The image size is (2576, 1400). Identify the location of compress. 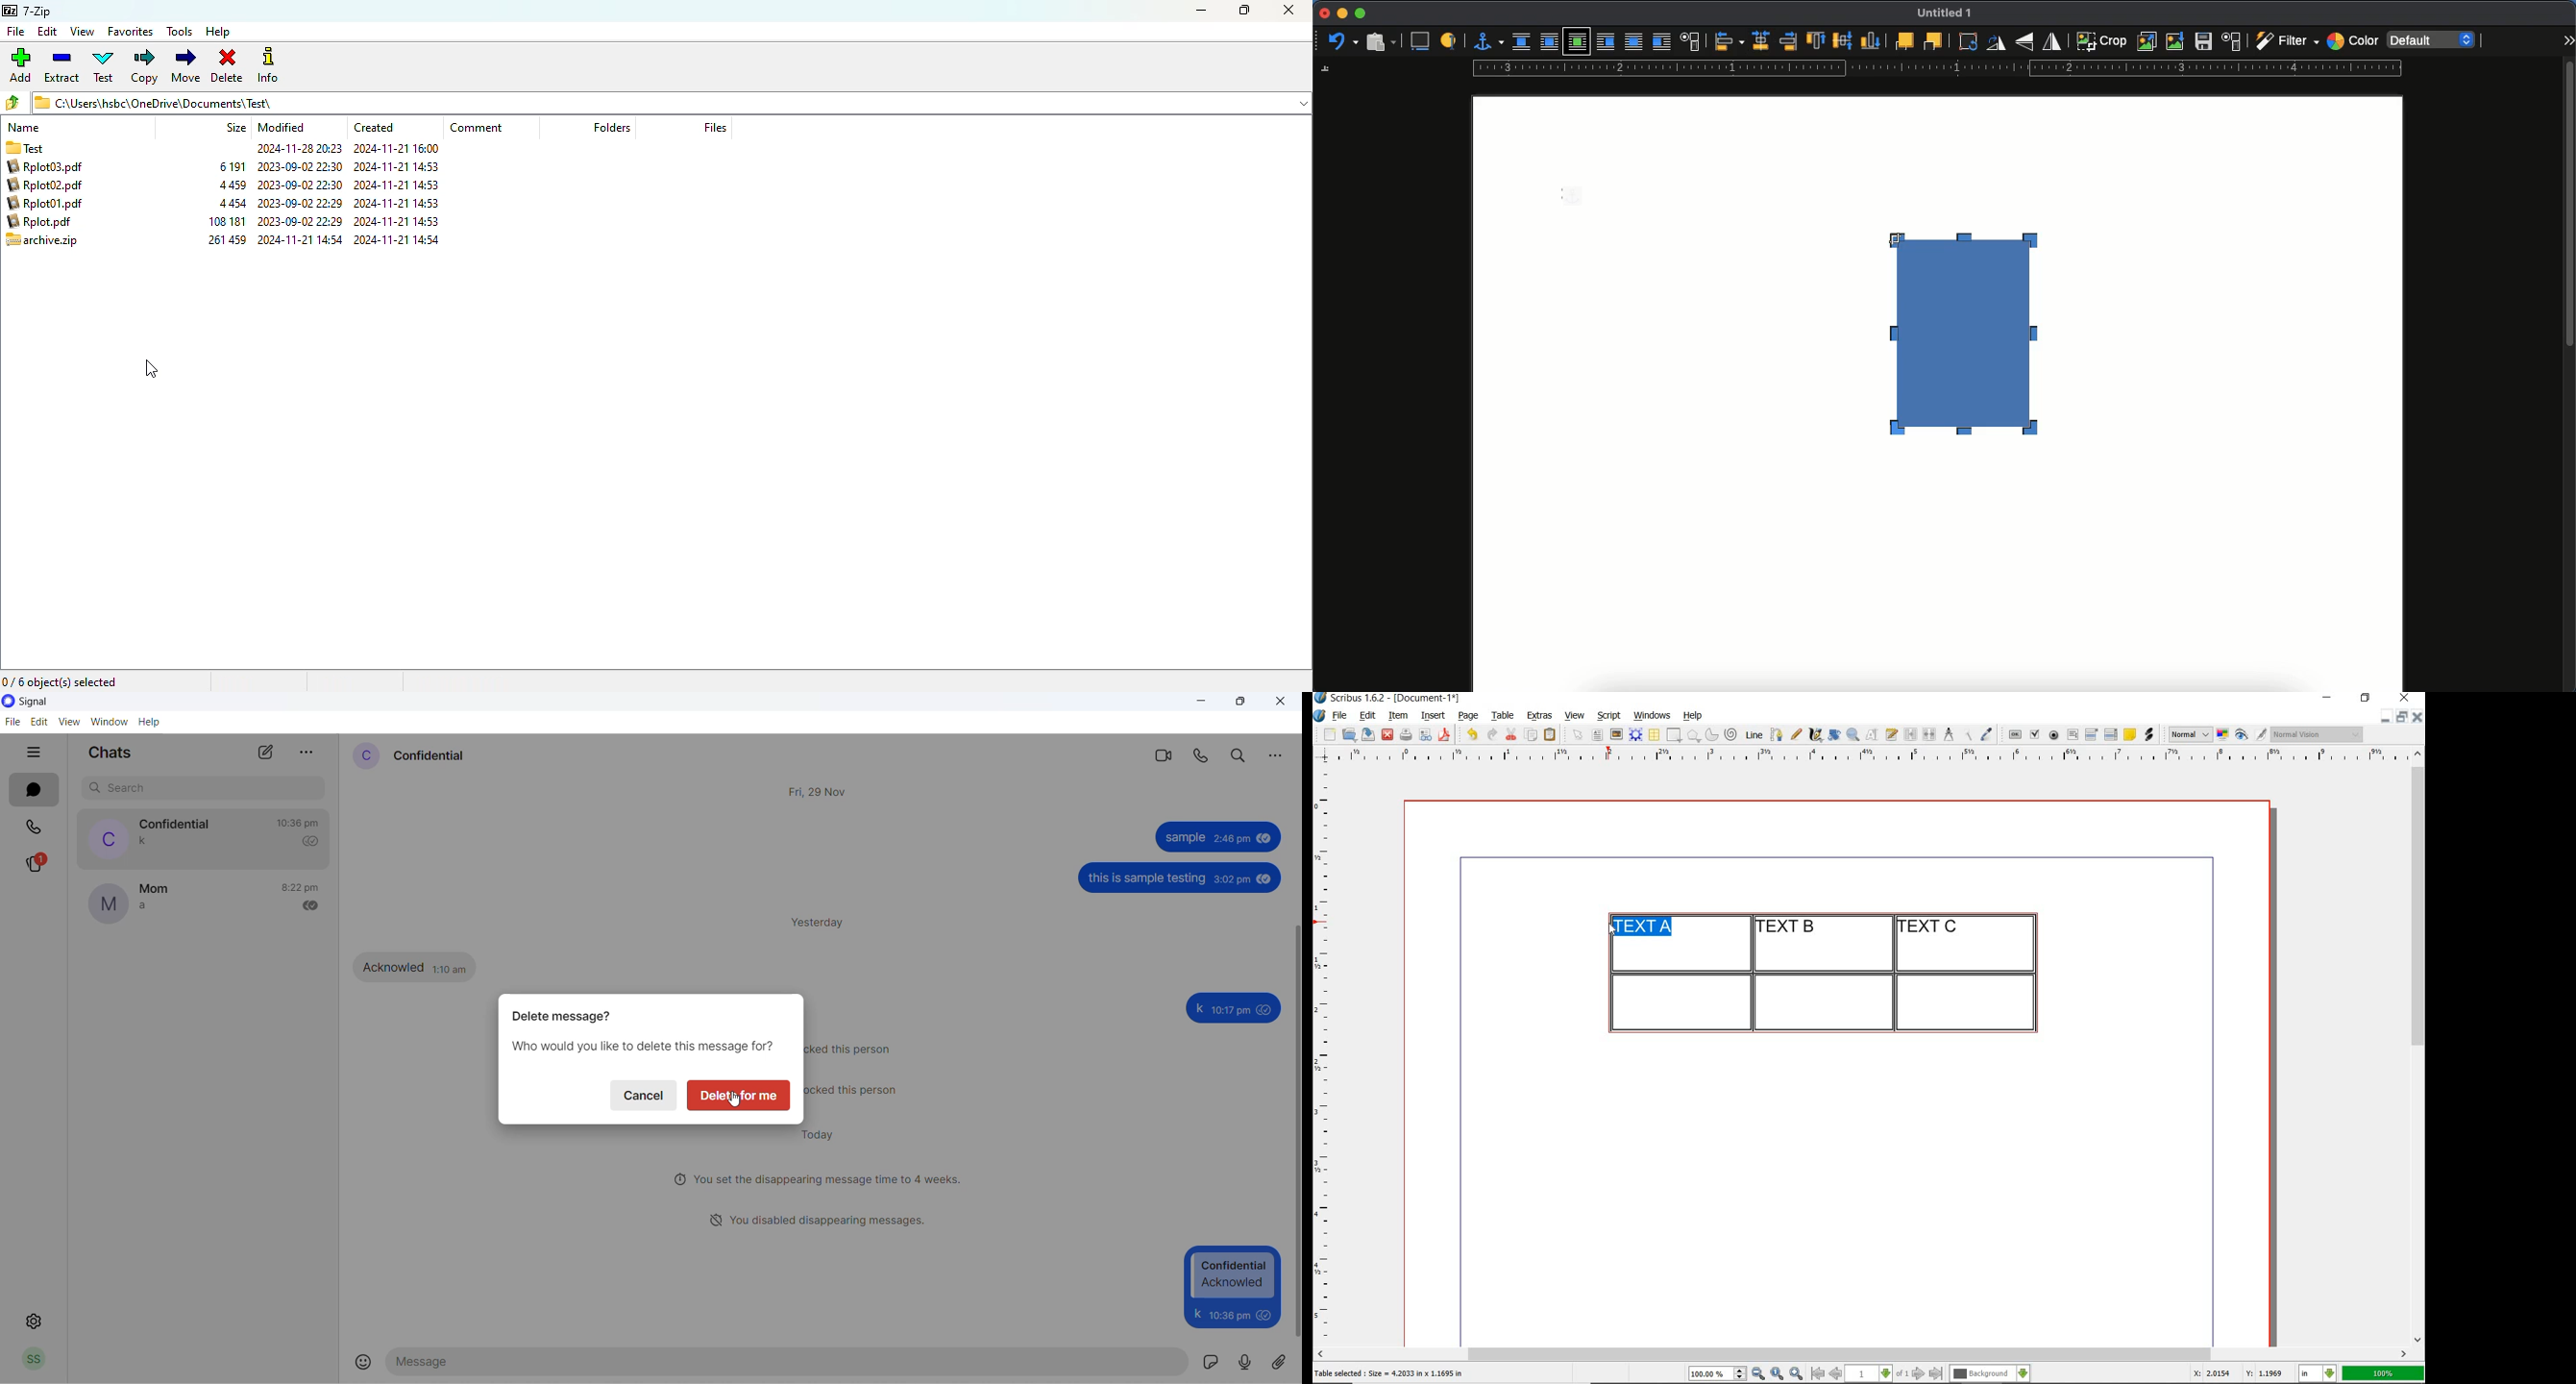
(2176, 41).